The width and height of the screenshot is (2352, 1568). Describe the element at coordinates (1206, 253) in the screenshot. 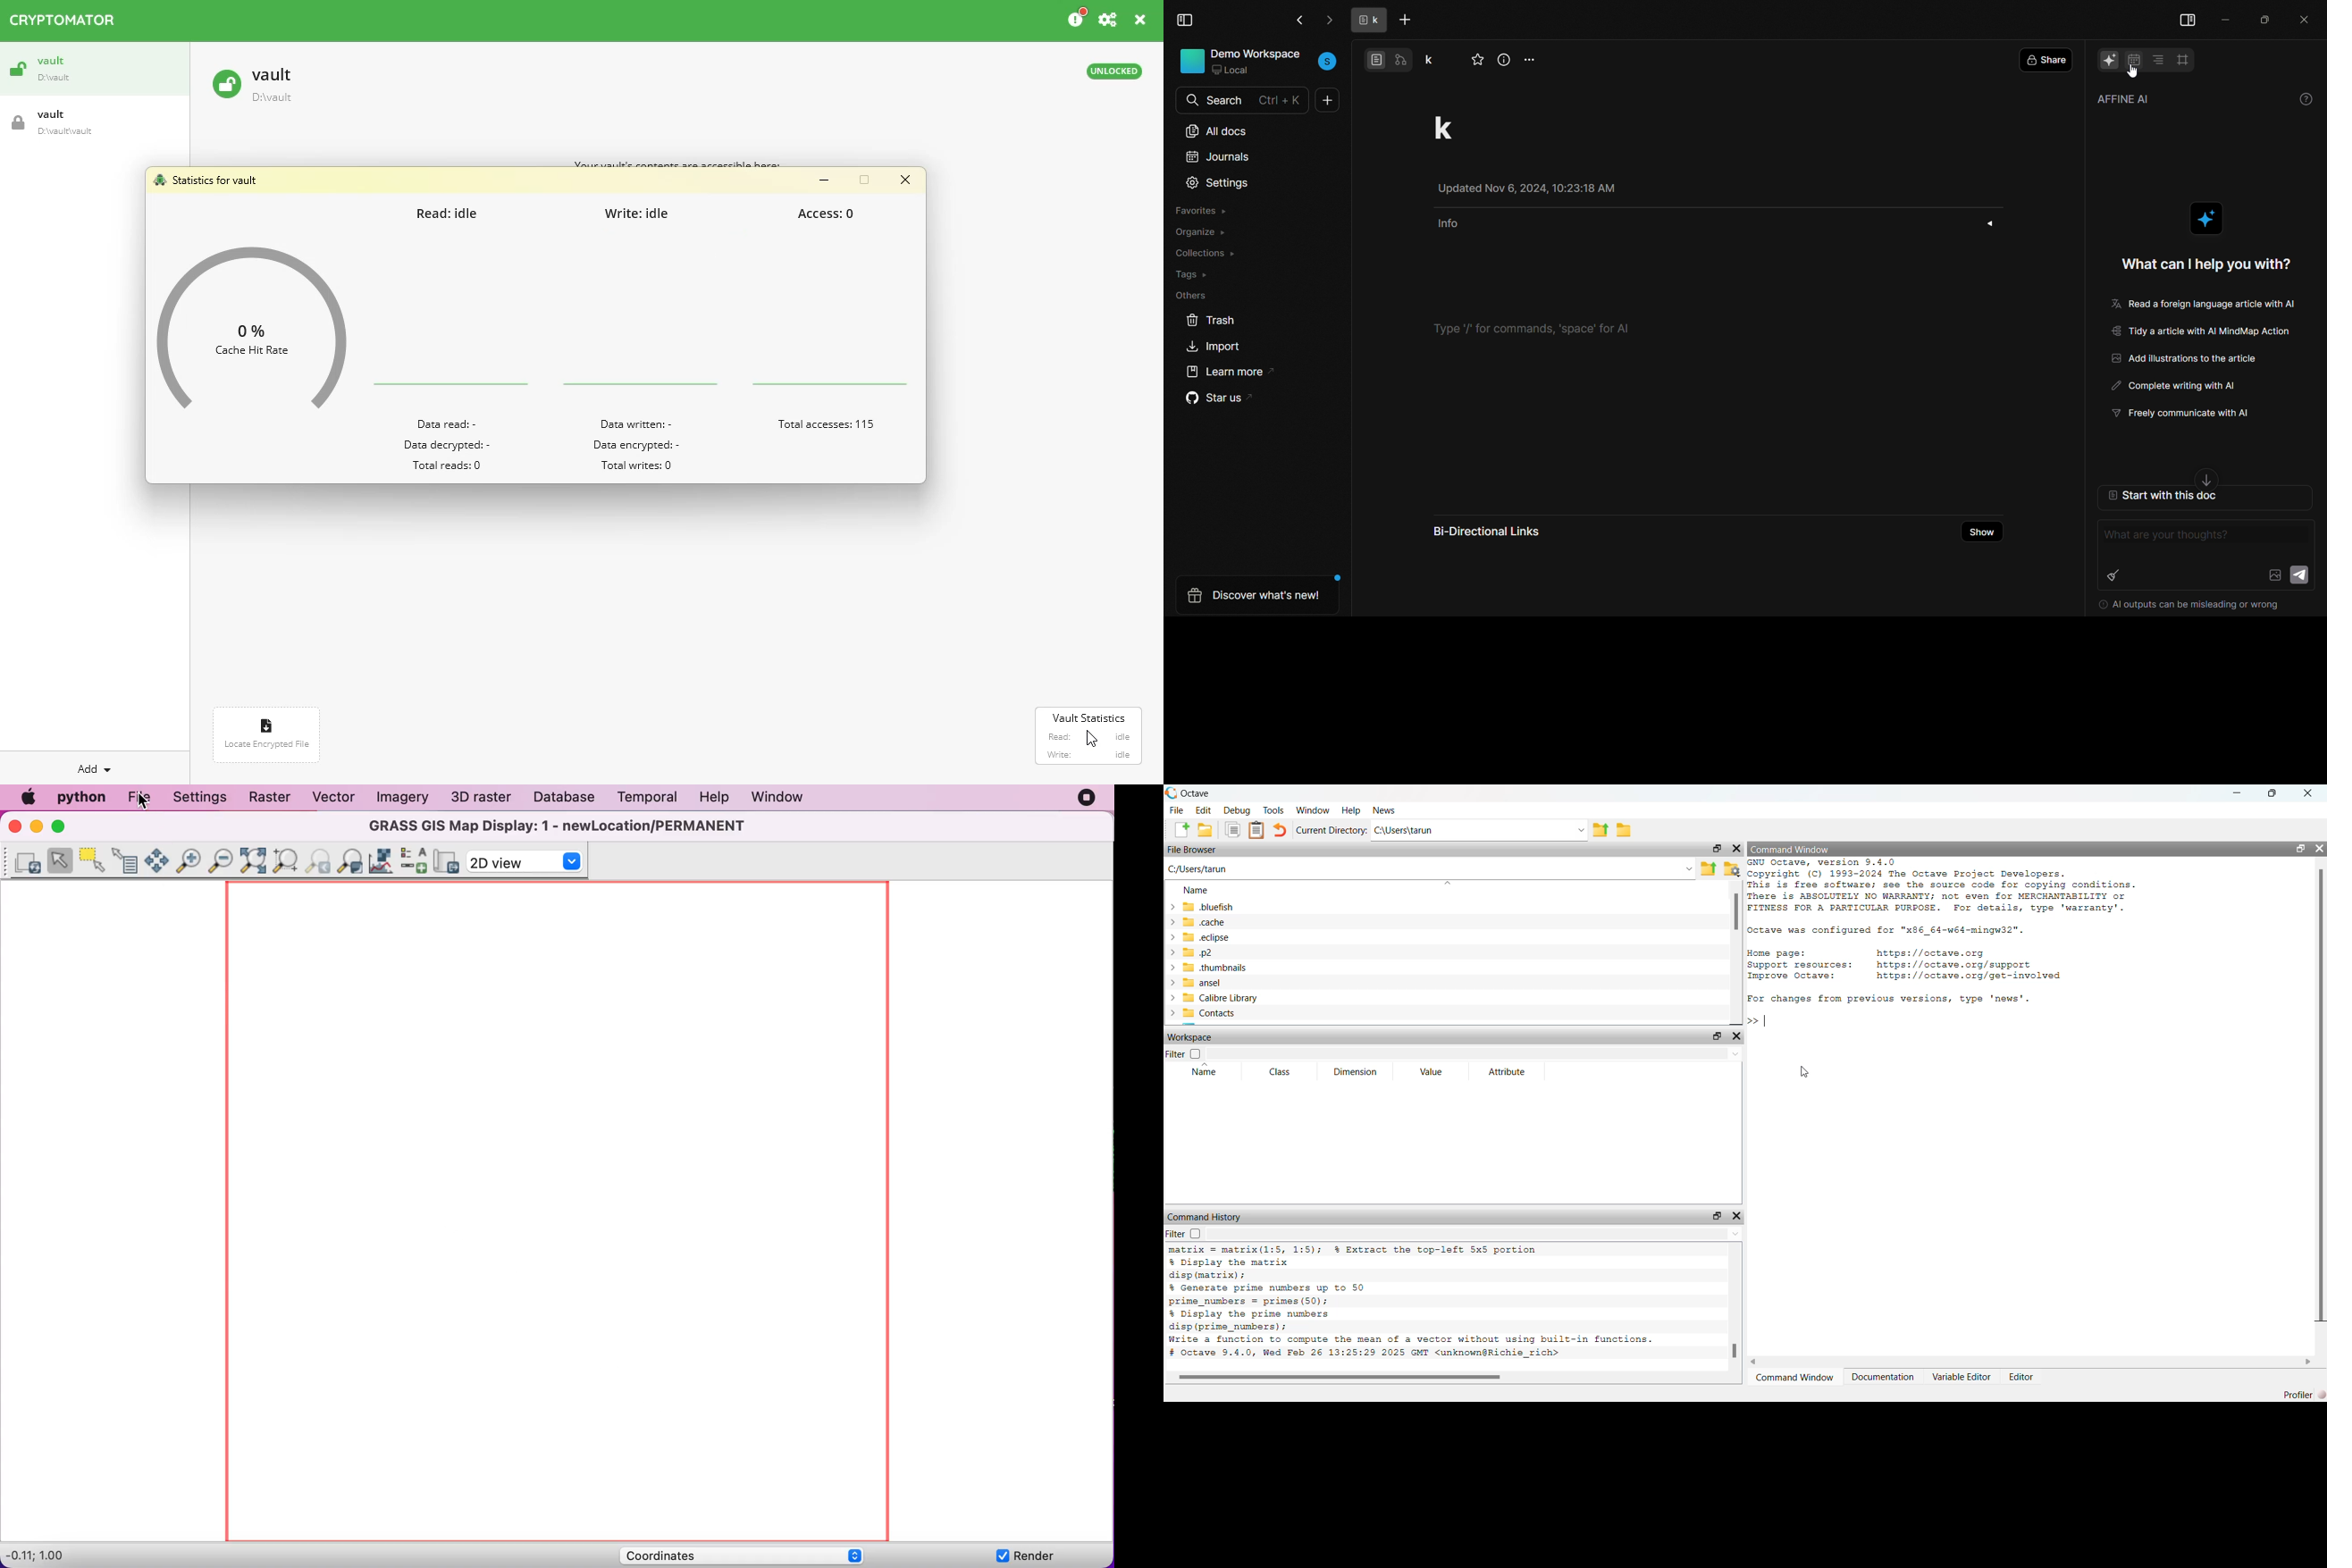

I see `collections` at that location.